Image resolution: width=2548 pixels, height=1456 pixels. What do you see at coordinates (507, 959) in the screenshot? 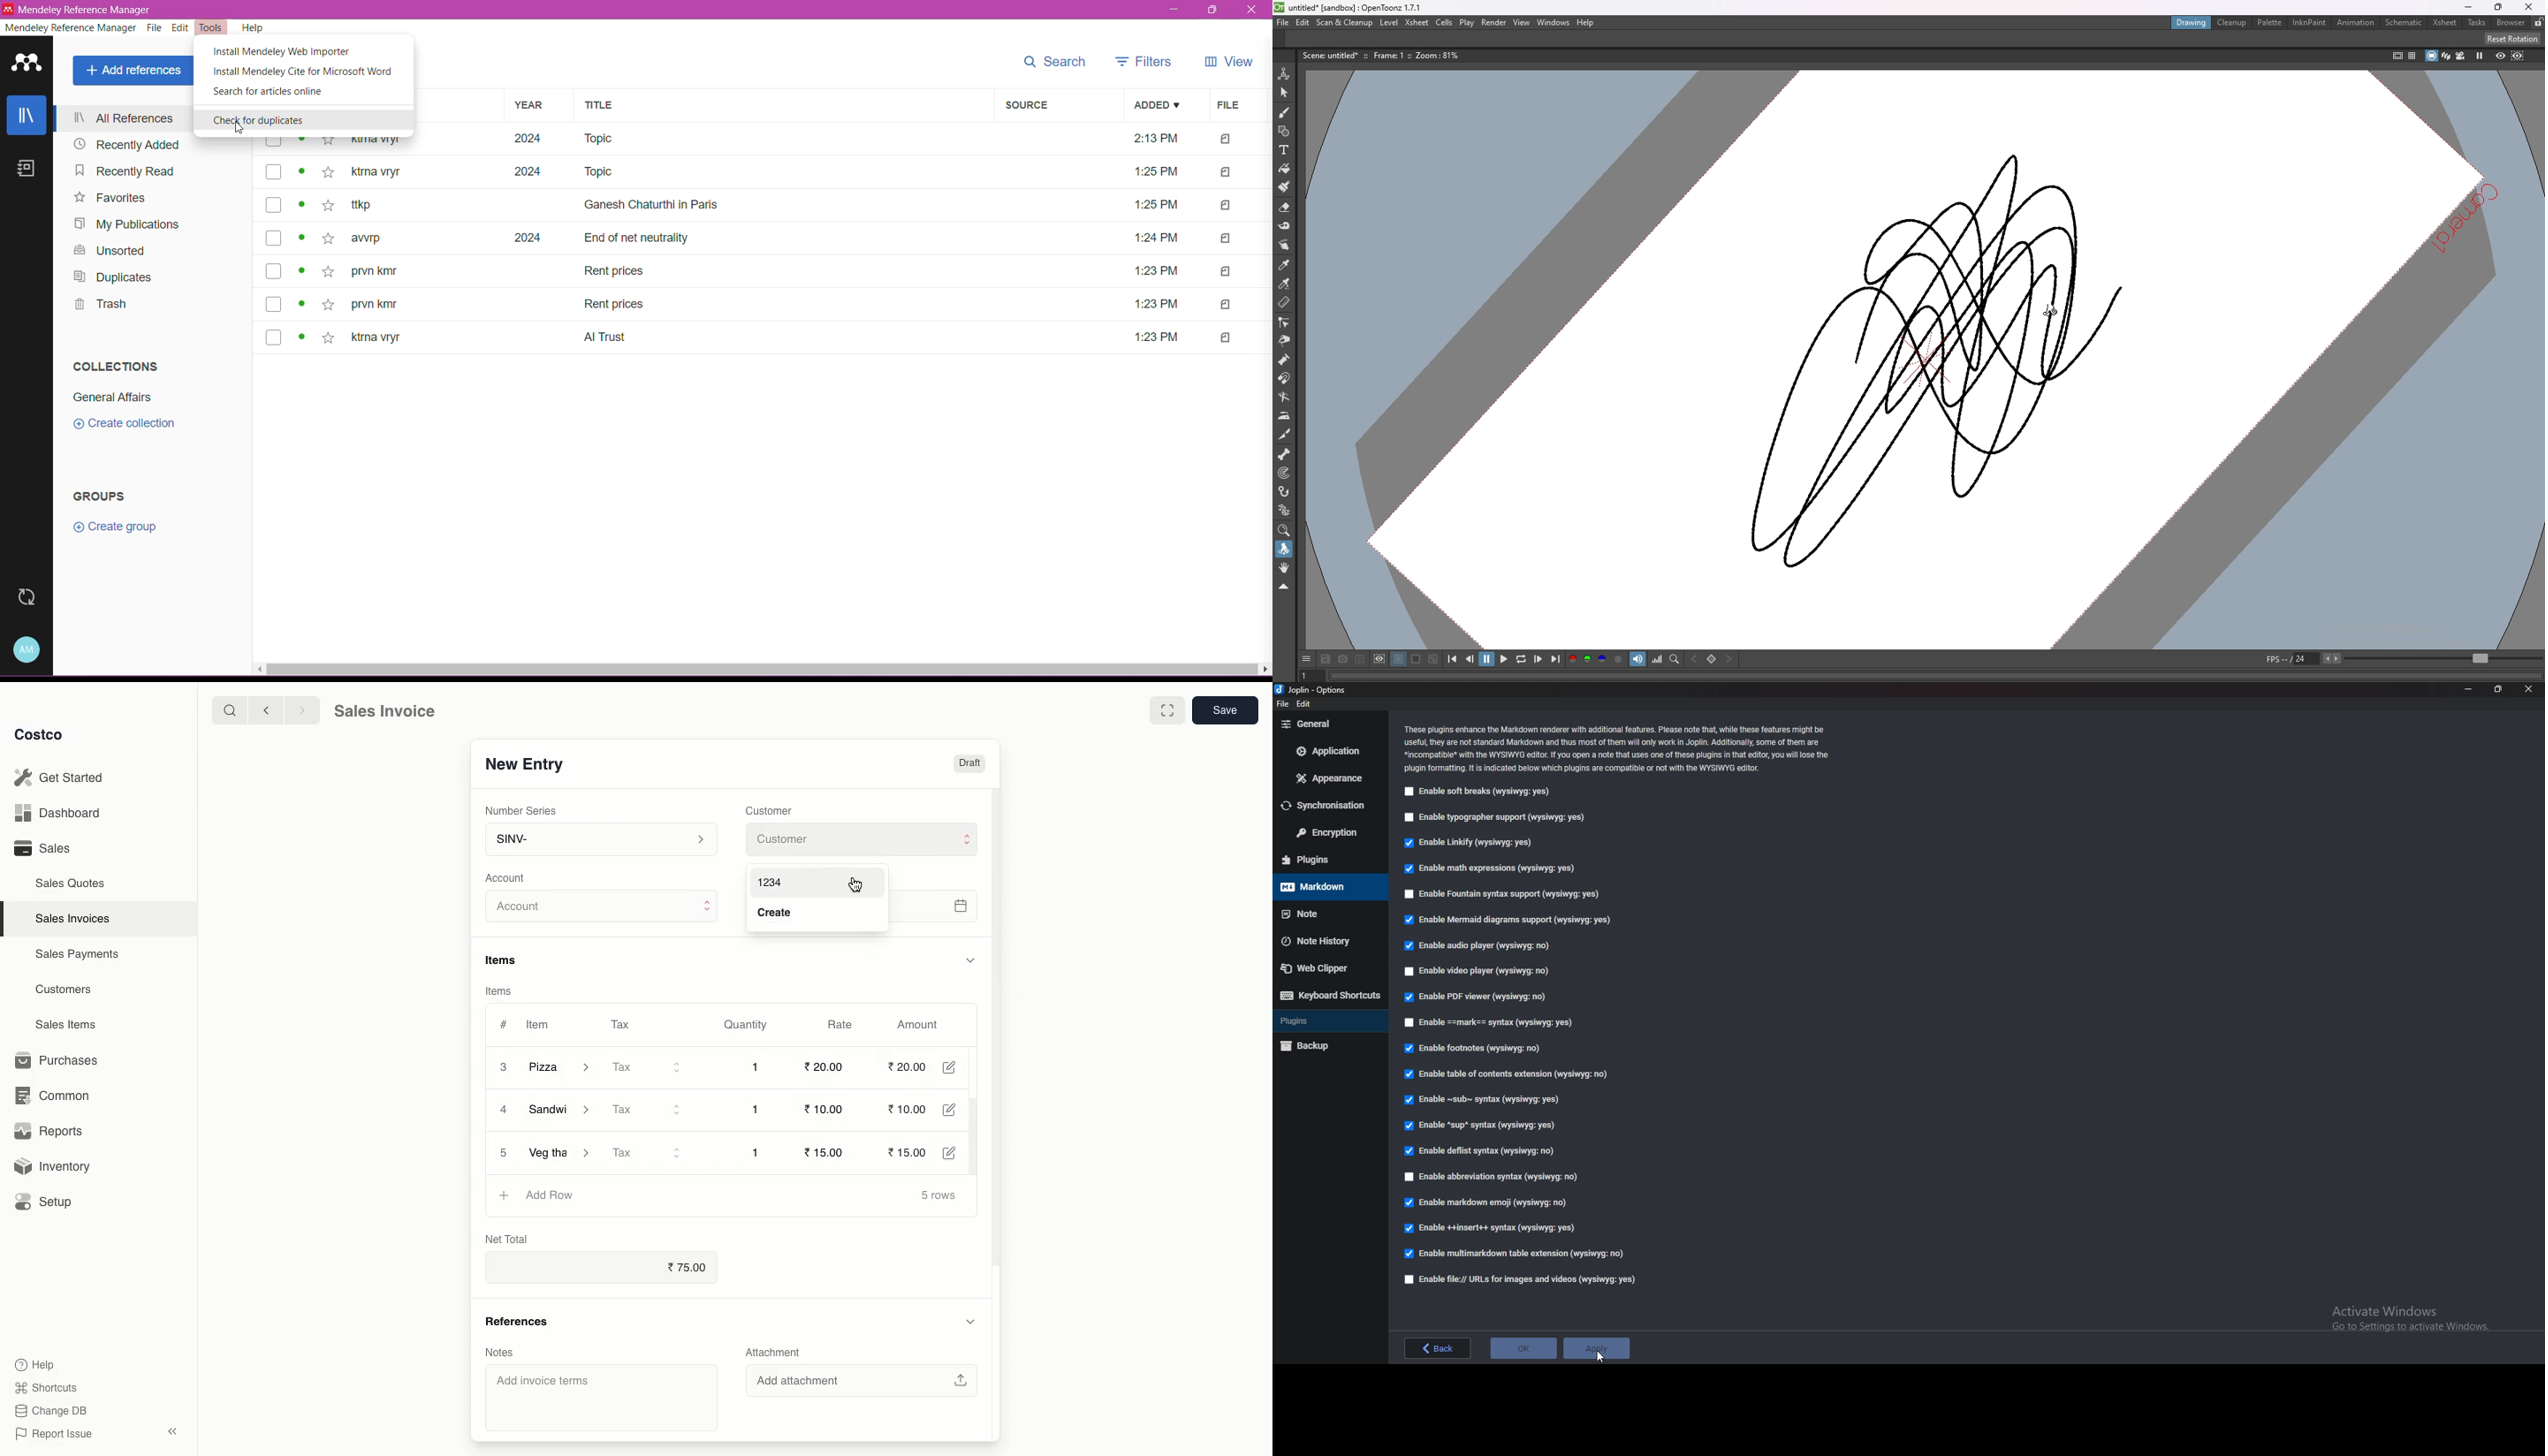
I see `Items` at bounding box center [507, 959].